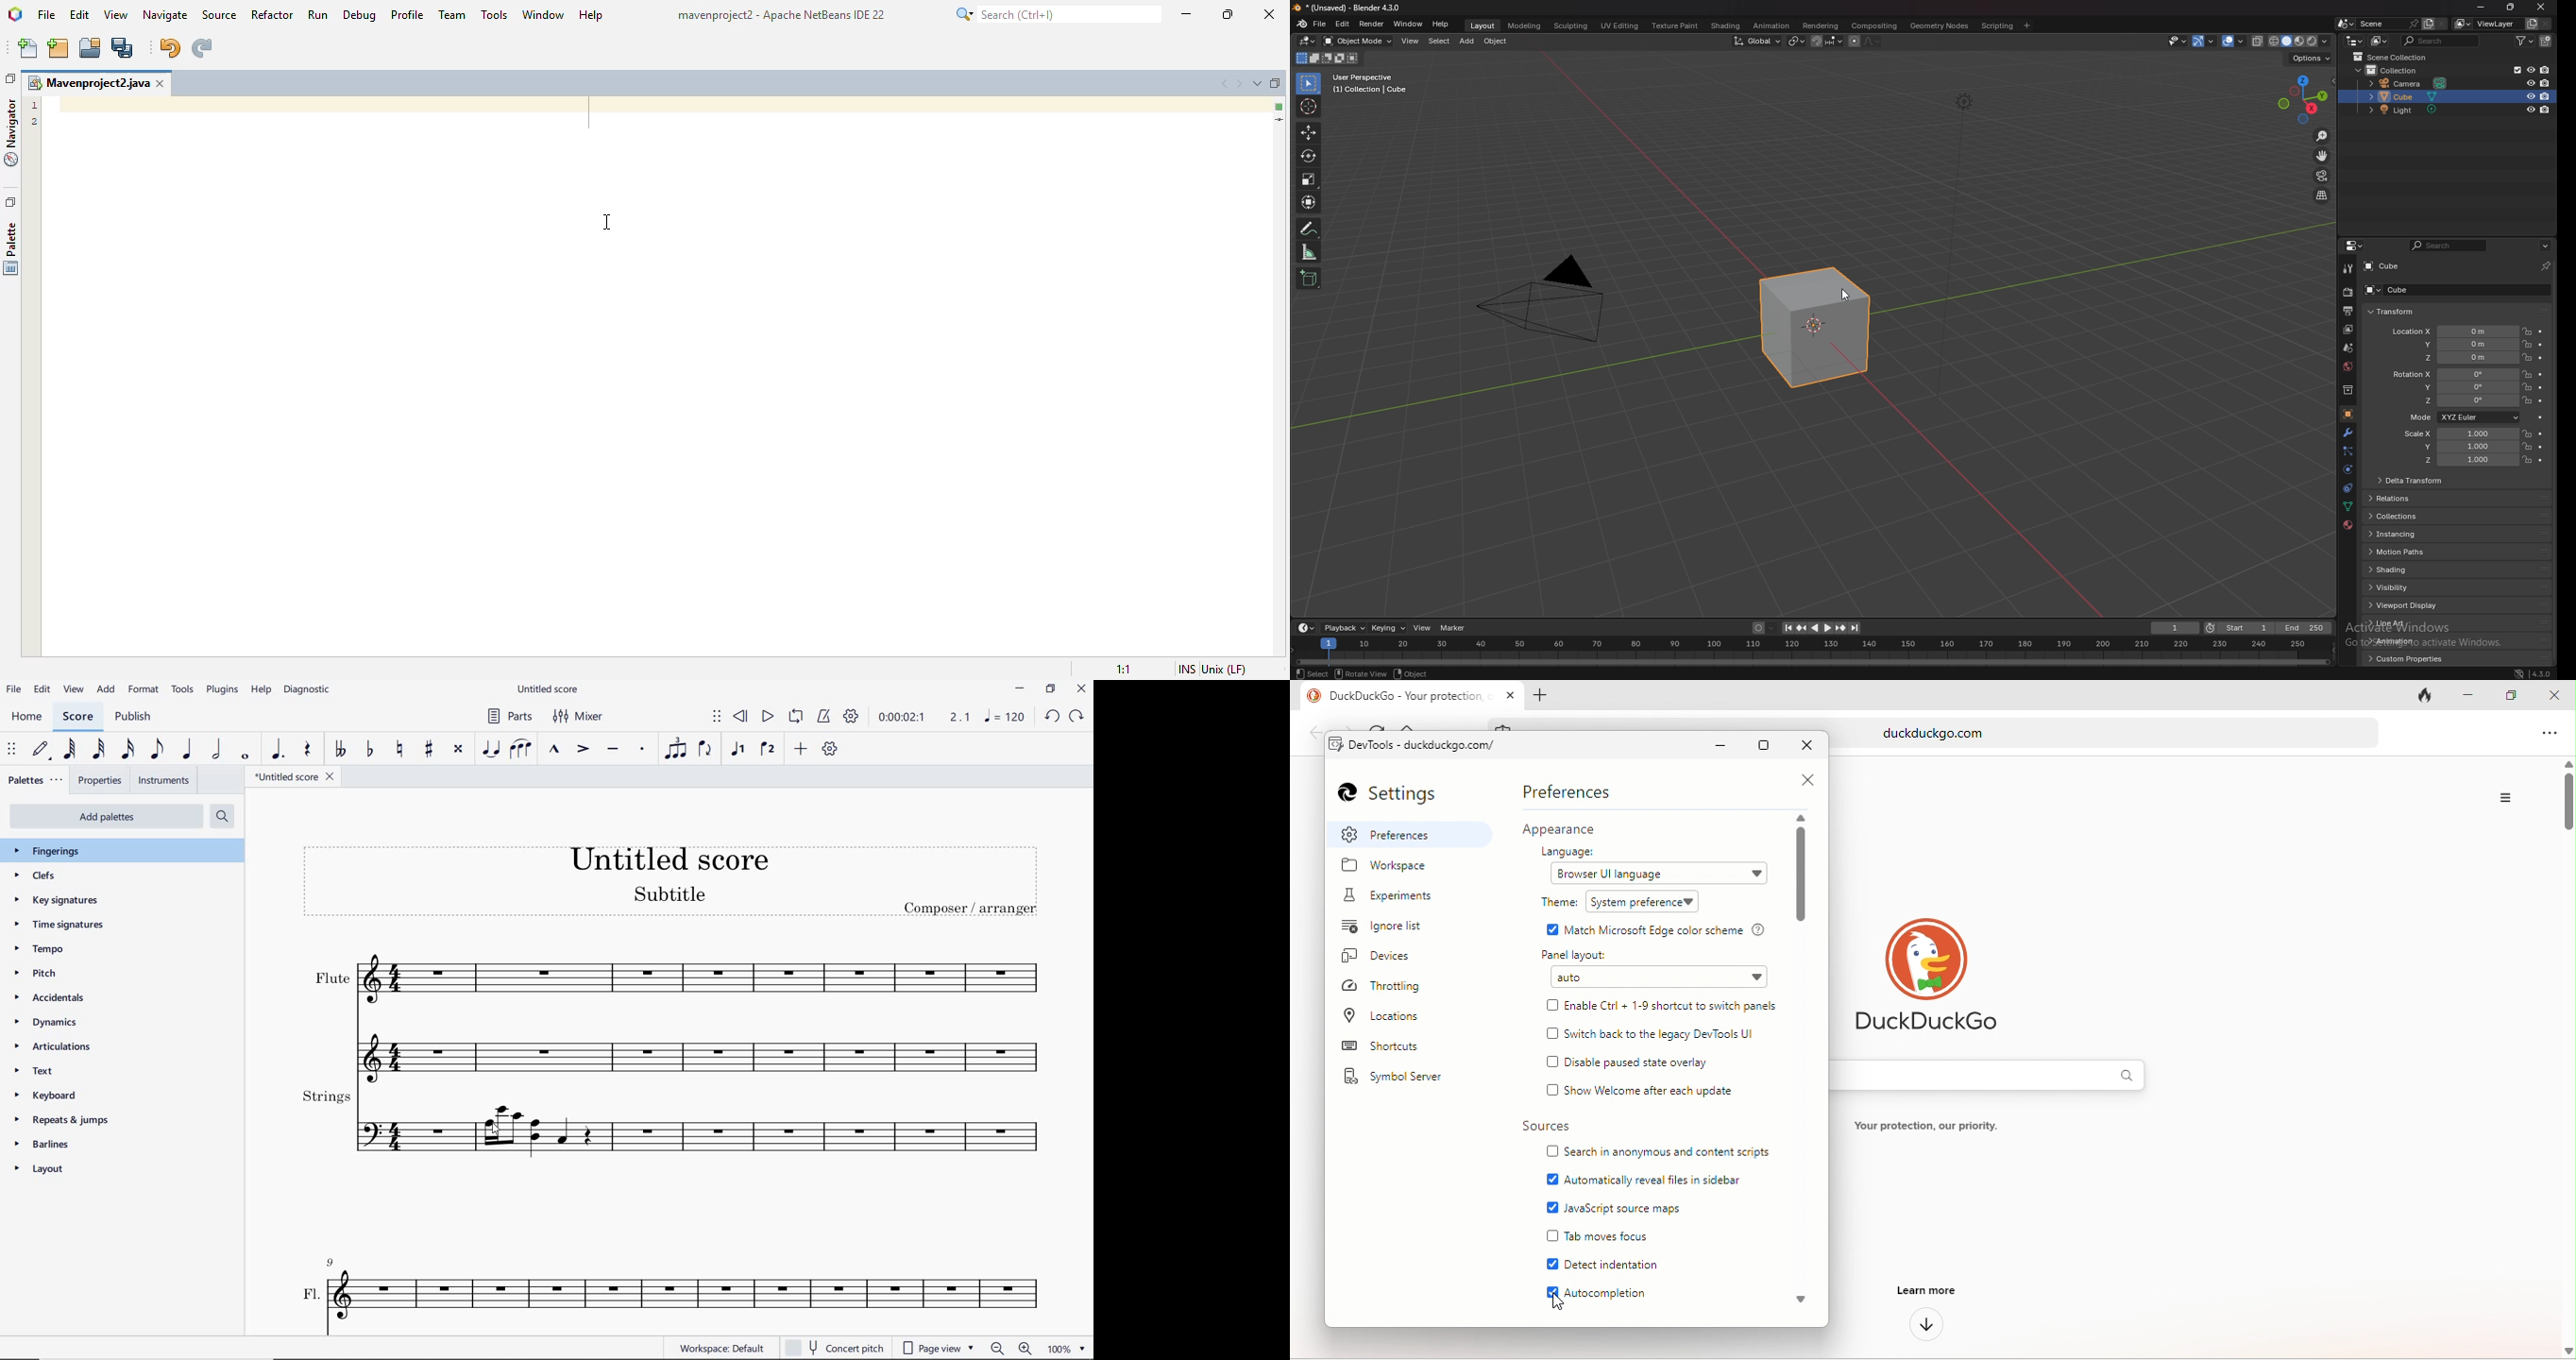  Describe the element at coordinates (71, 1122) in the screenshot. I see `repeats & jumps` at that location.